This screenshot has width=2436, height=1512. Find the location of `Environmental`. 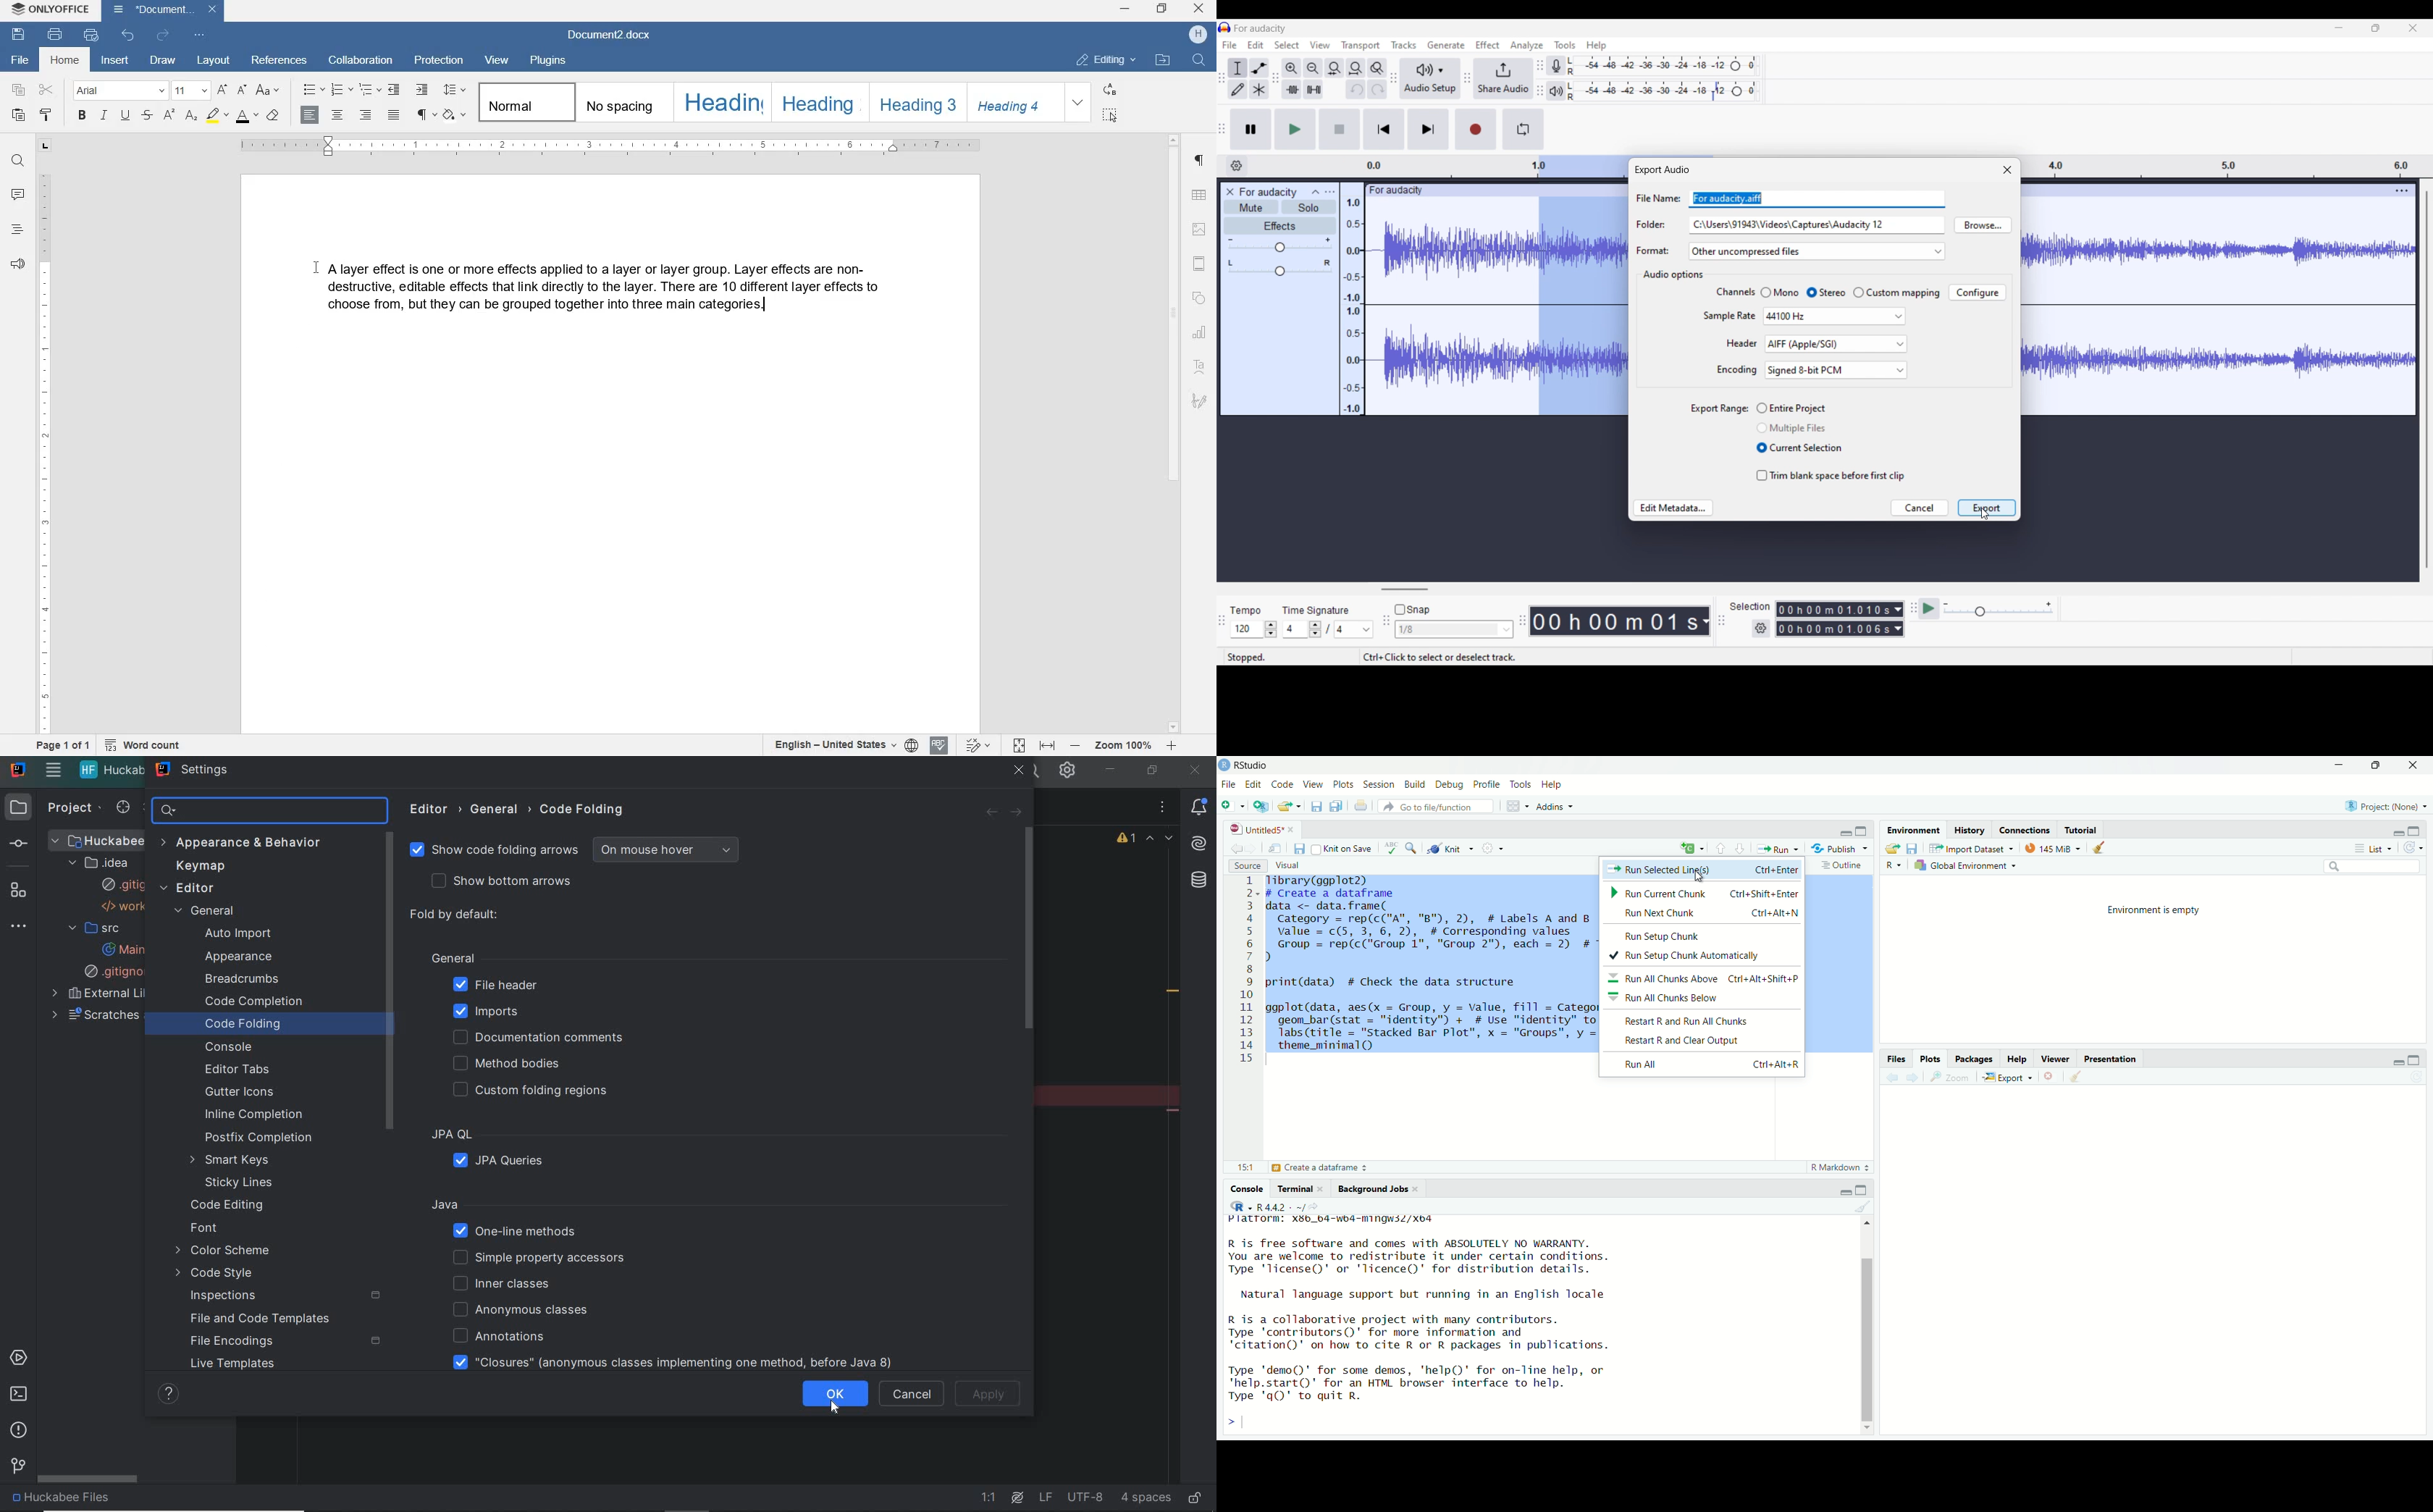

Environmental is located at coordinates (1913, 829).